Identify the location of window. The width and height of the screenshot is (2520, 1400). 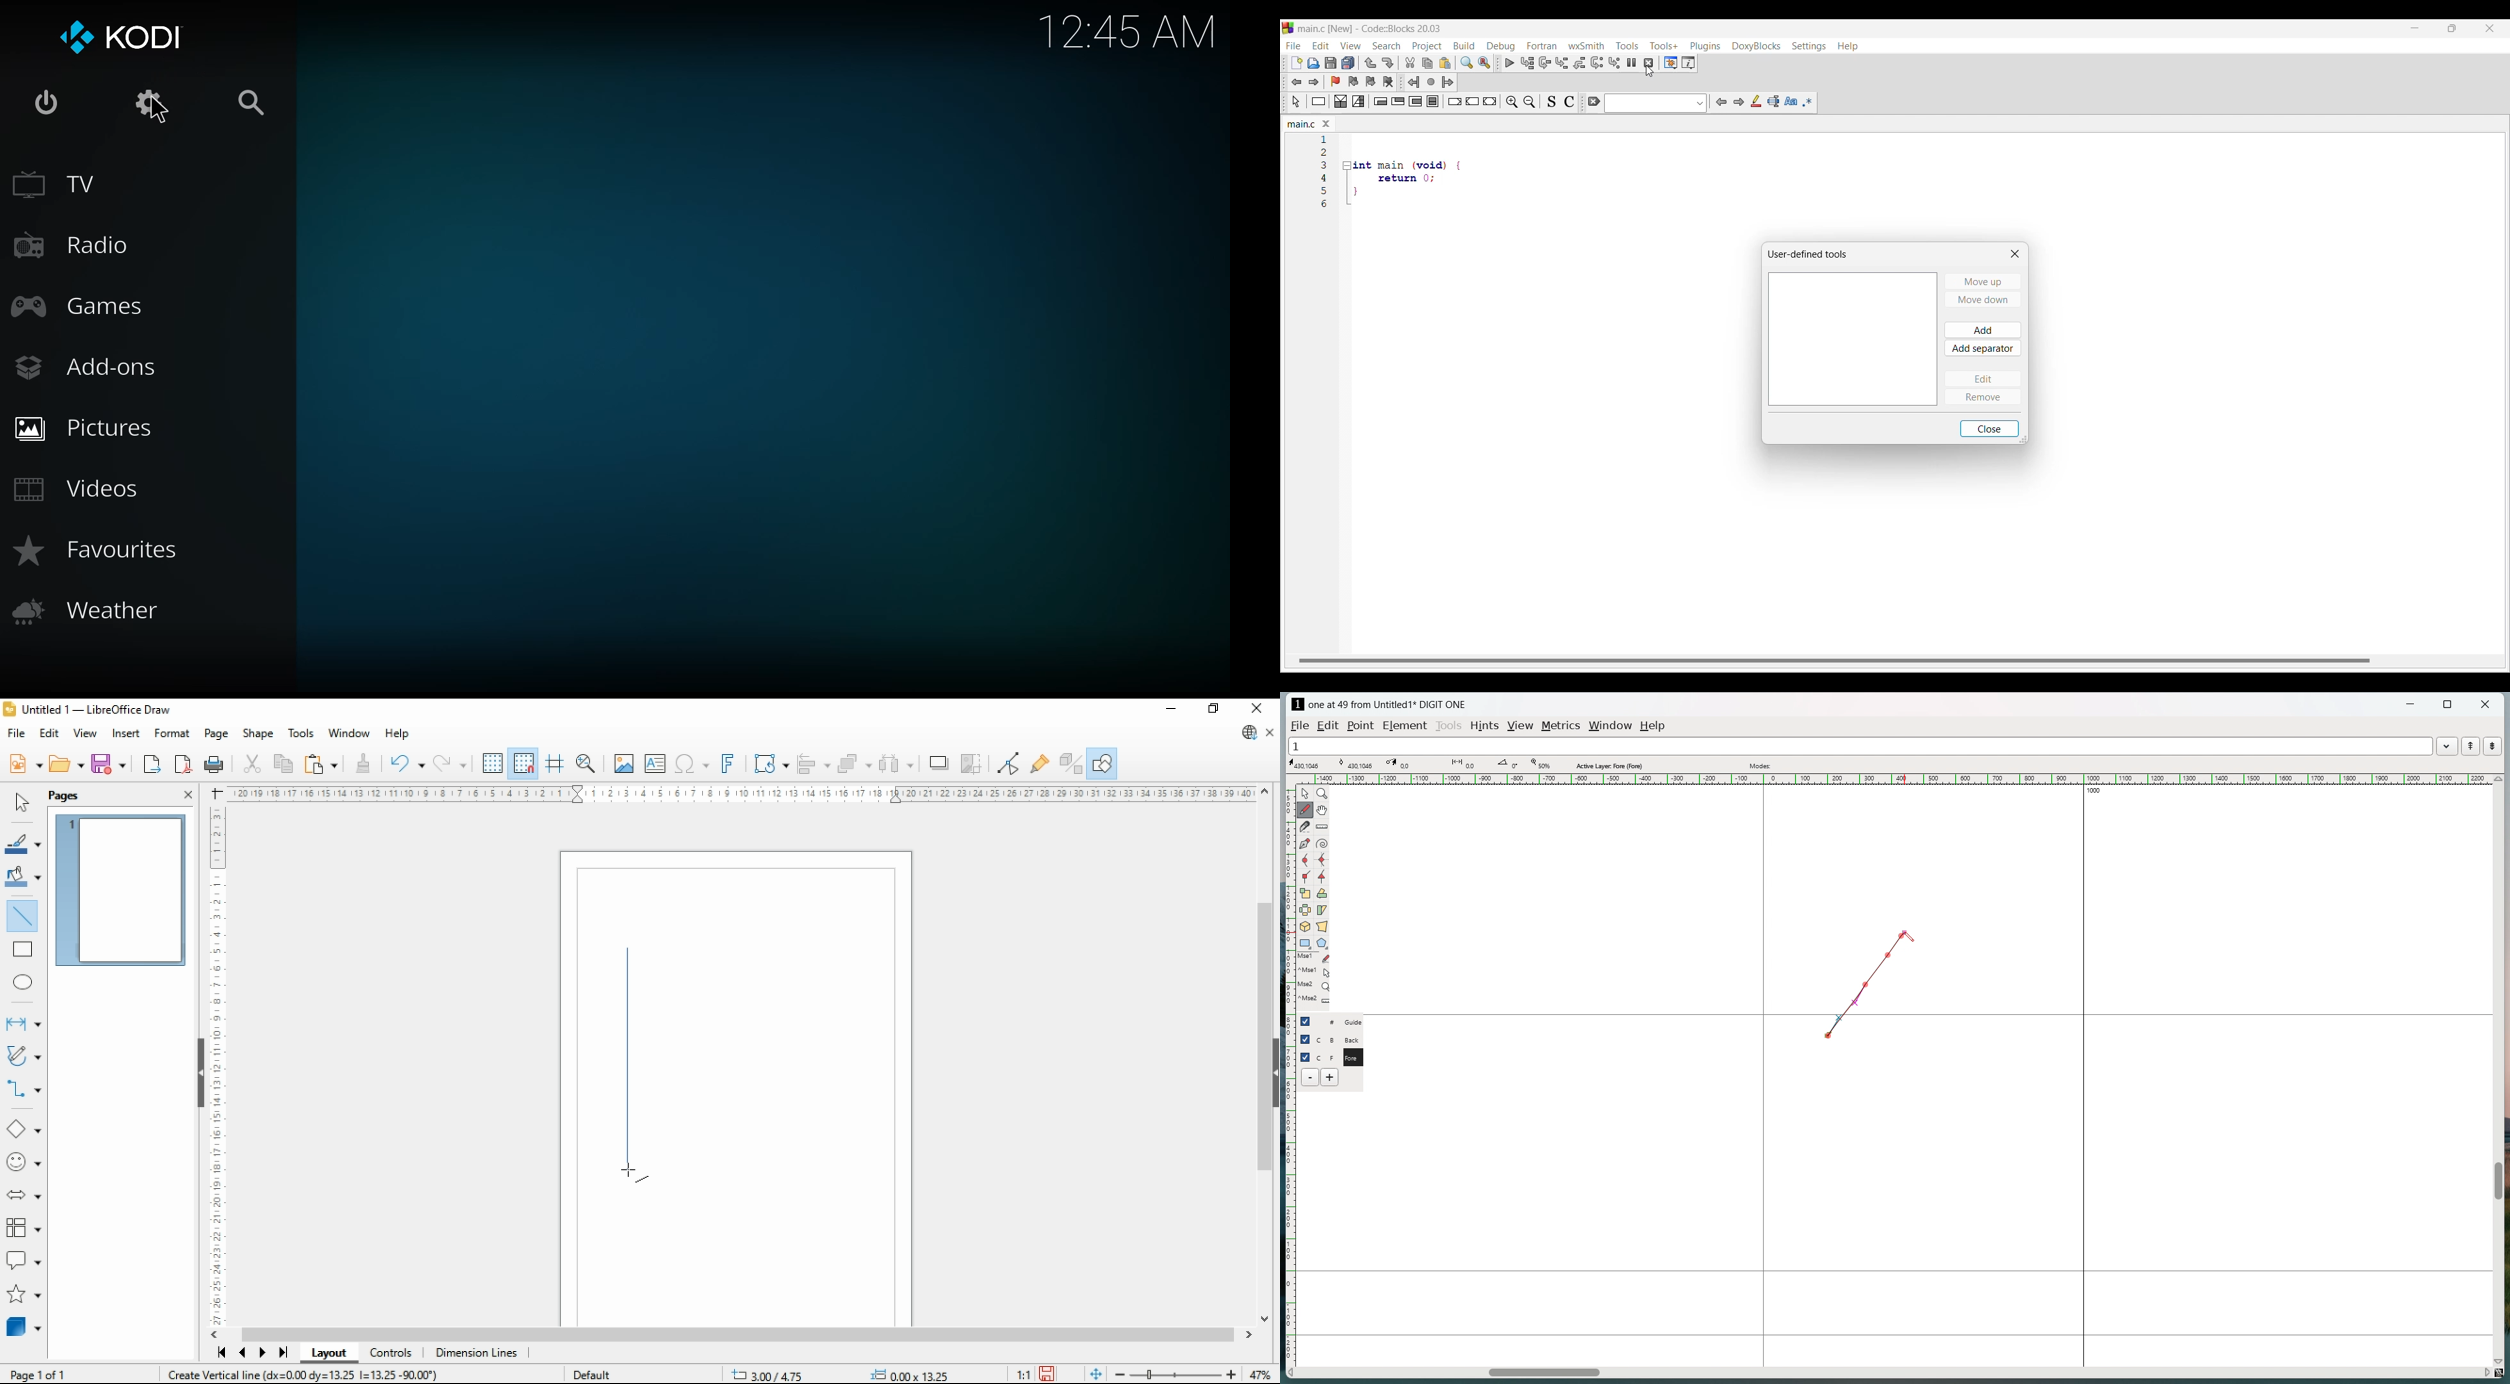
(1612, 725).